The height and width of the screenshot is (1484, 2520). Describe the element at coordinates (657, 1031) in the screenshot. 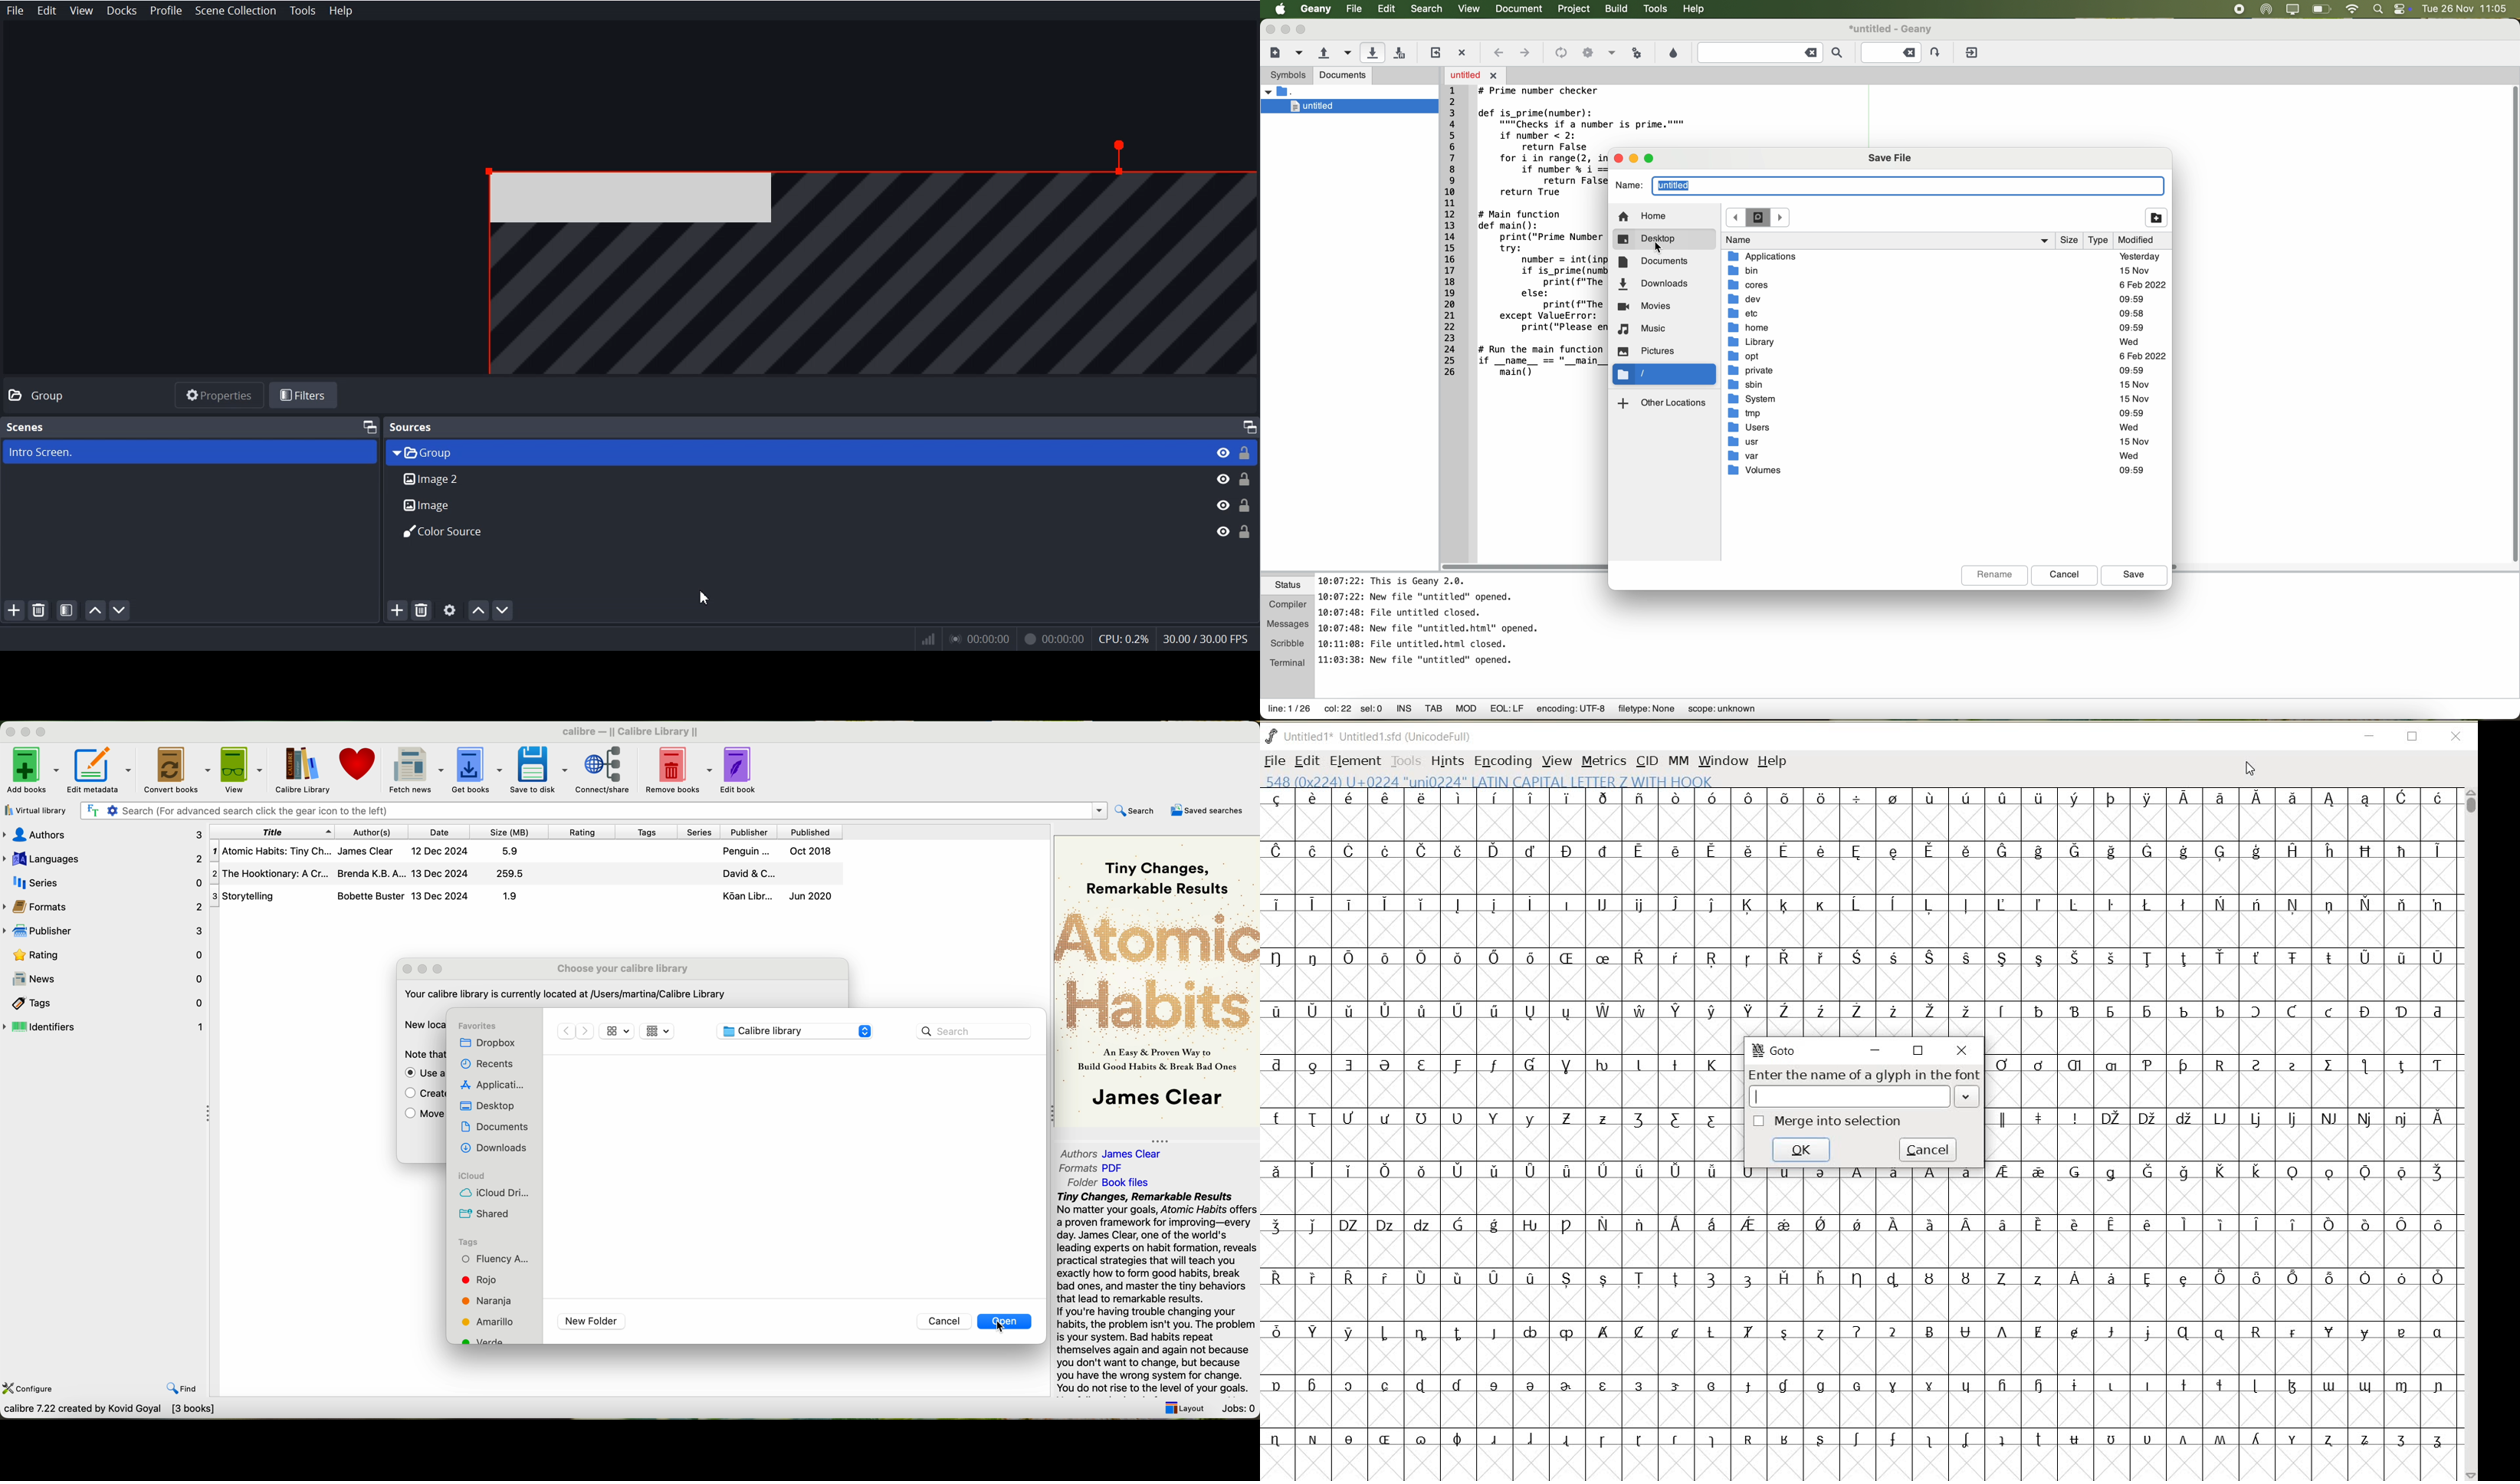

I see `icon views` at that location.